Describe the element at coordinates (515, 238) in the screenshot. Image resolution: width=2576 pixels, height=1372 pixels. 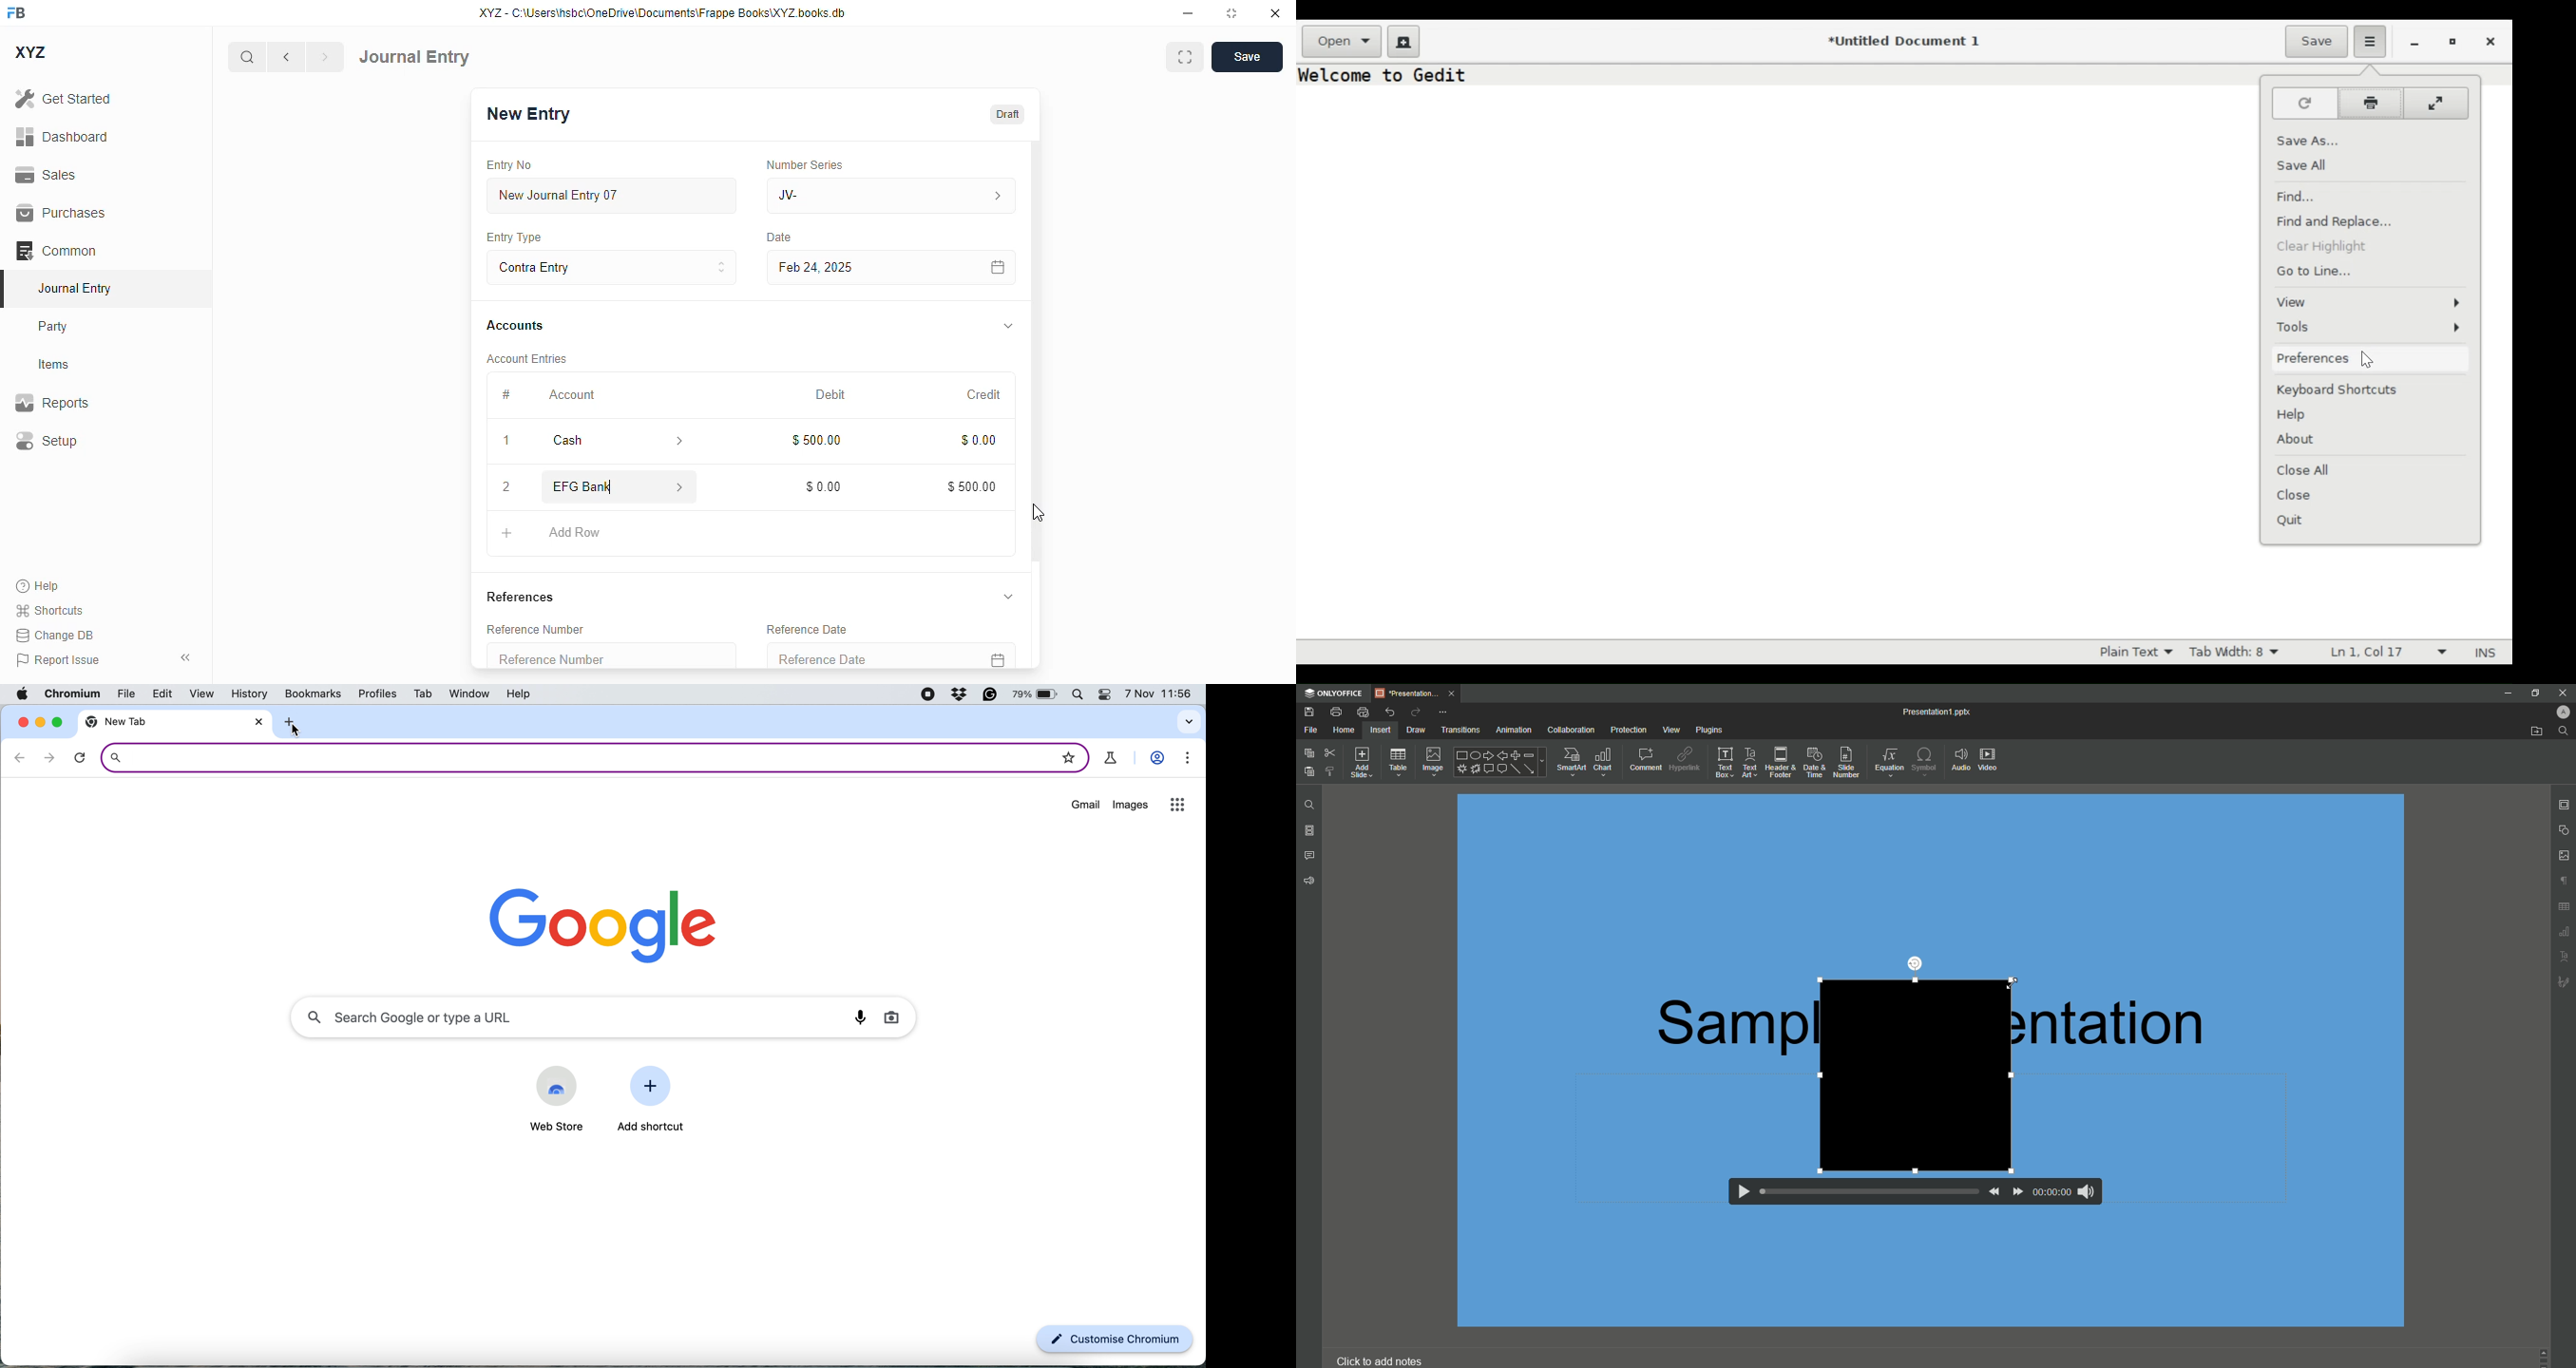
I see `entry type` at that location.